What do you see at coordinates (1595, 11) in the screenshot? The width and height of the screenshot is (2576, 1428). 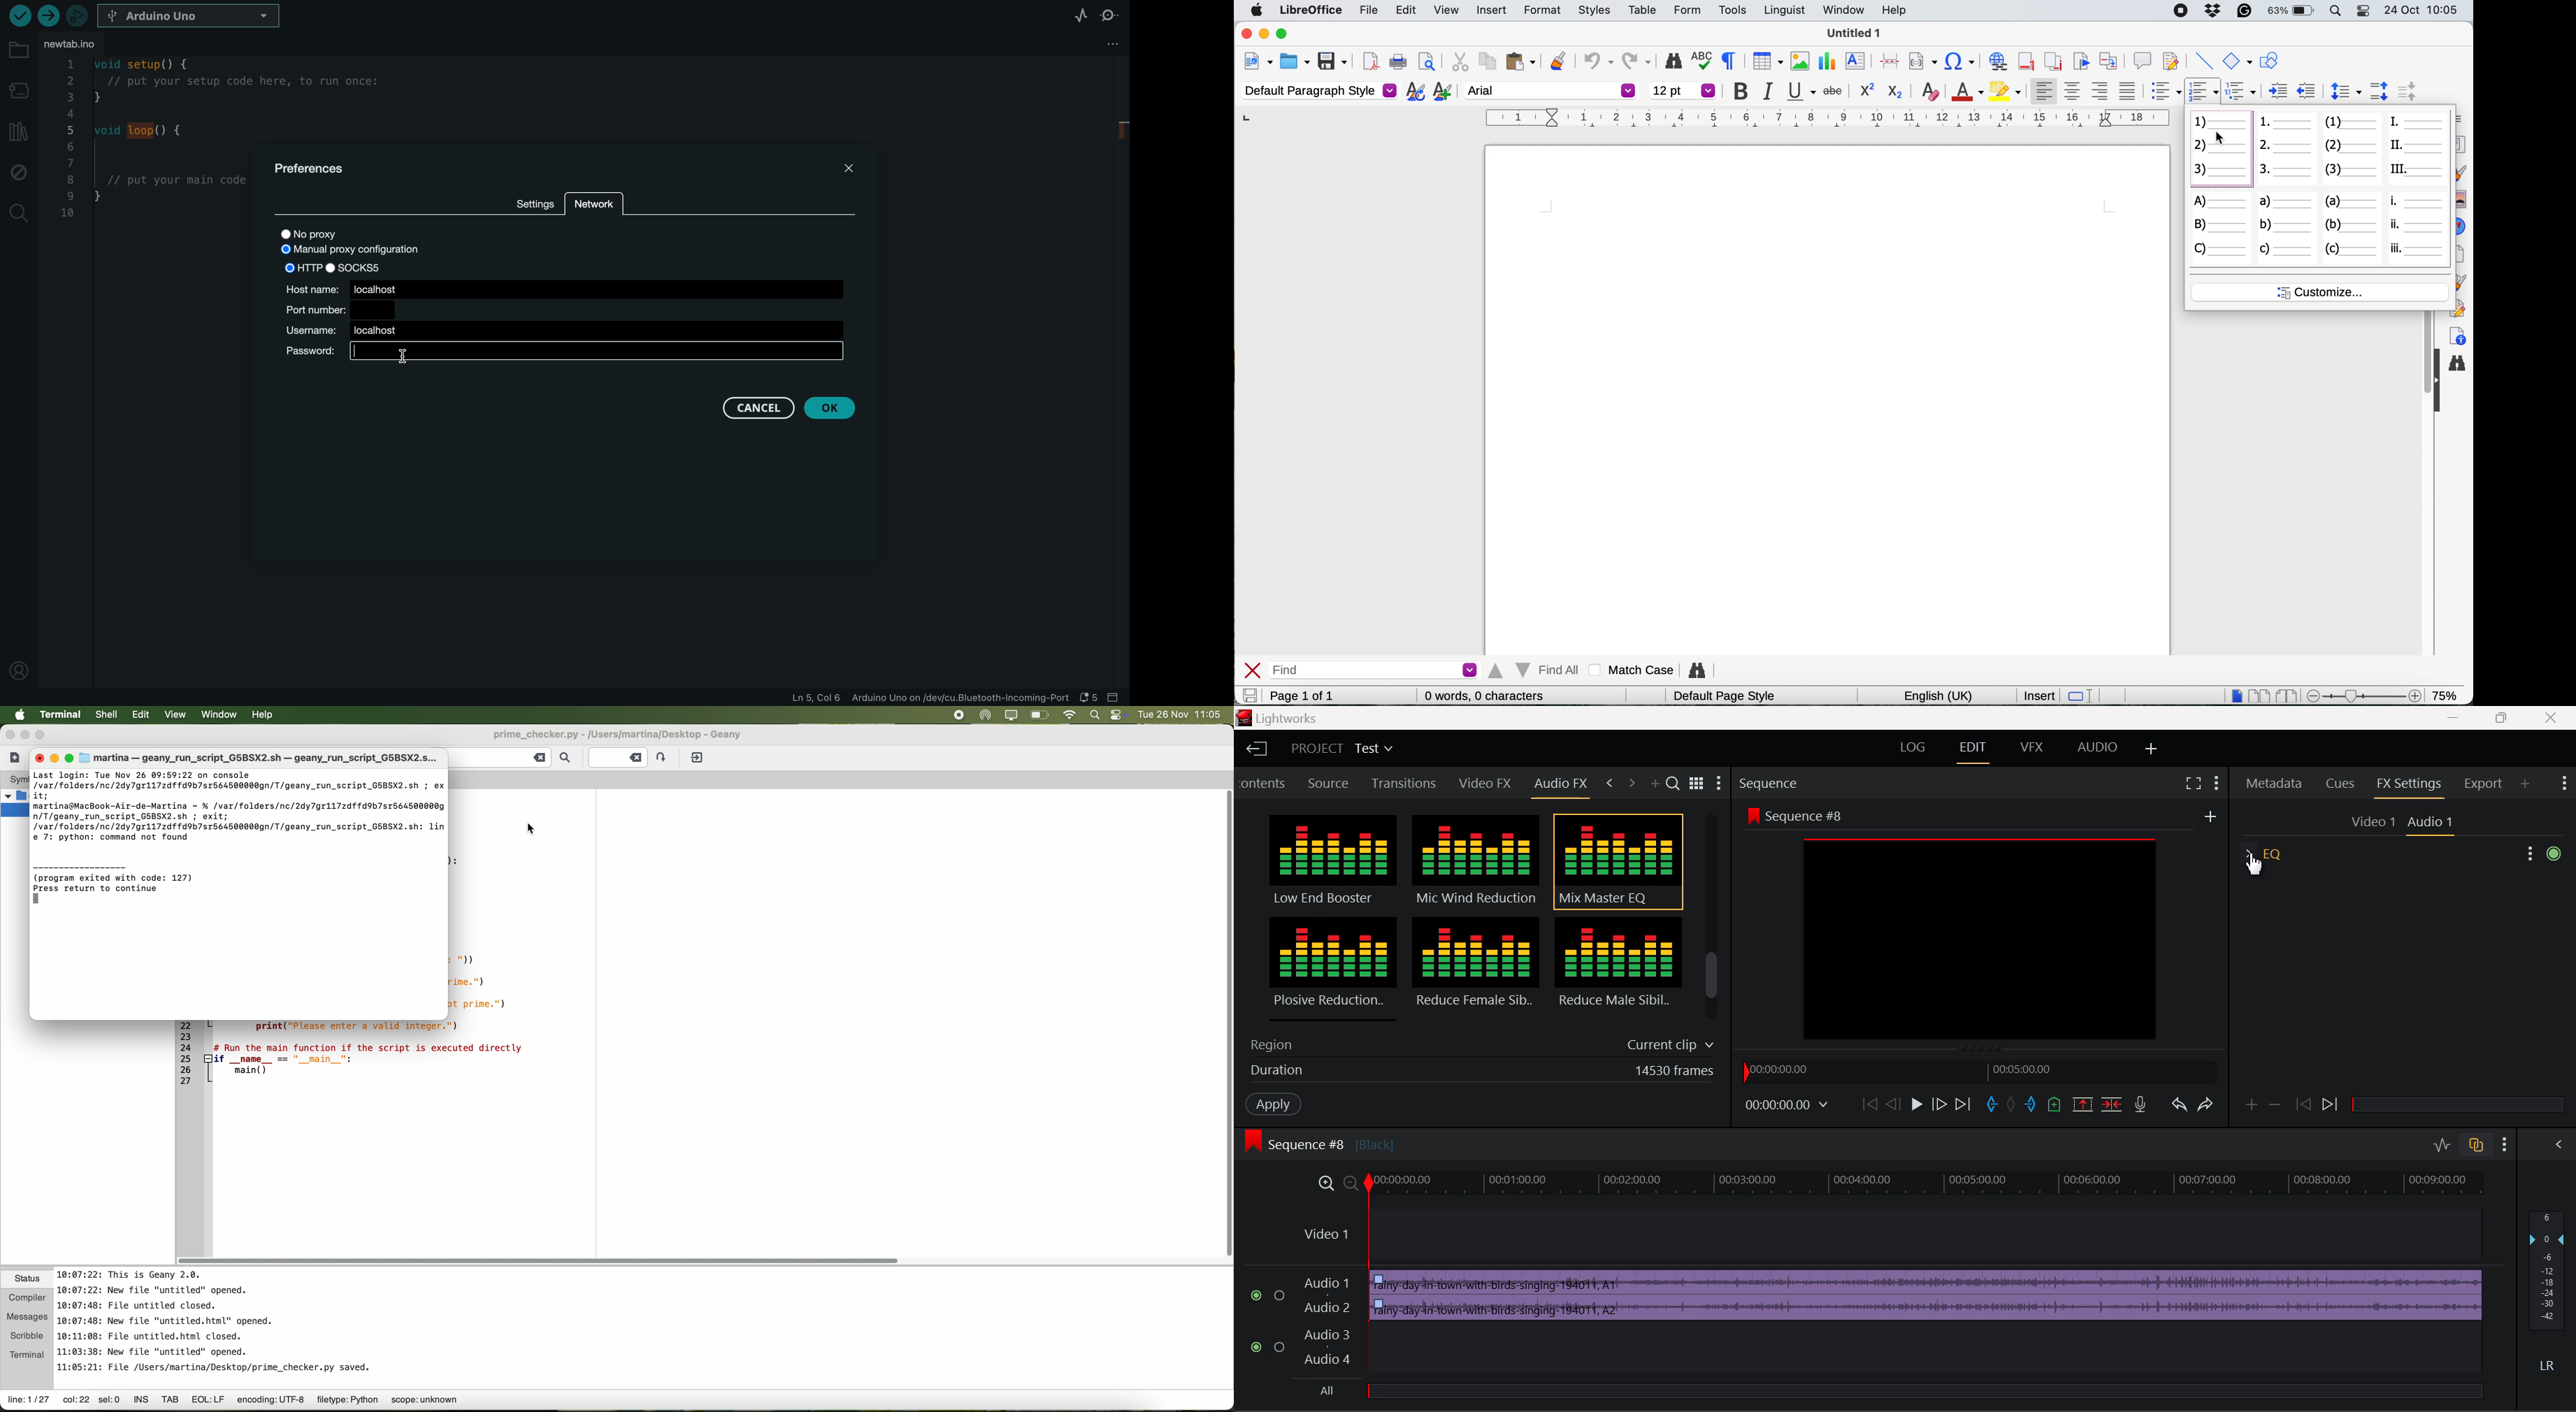 I see `styles` at bounding box center [1595, 11].